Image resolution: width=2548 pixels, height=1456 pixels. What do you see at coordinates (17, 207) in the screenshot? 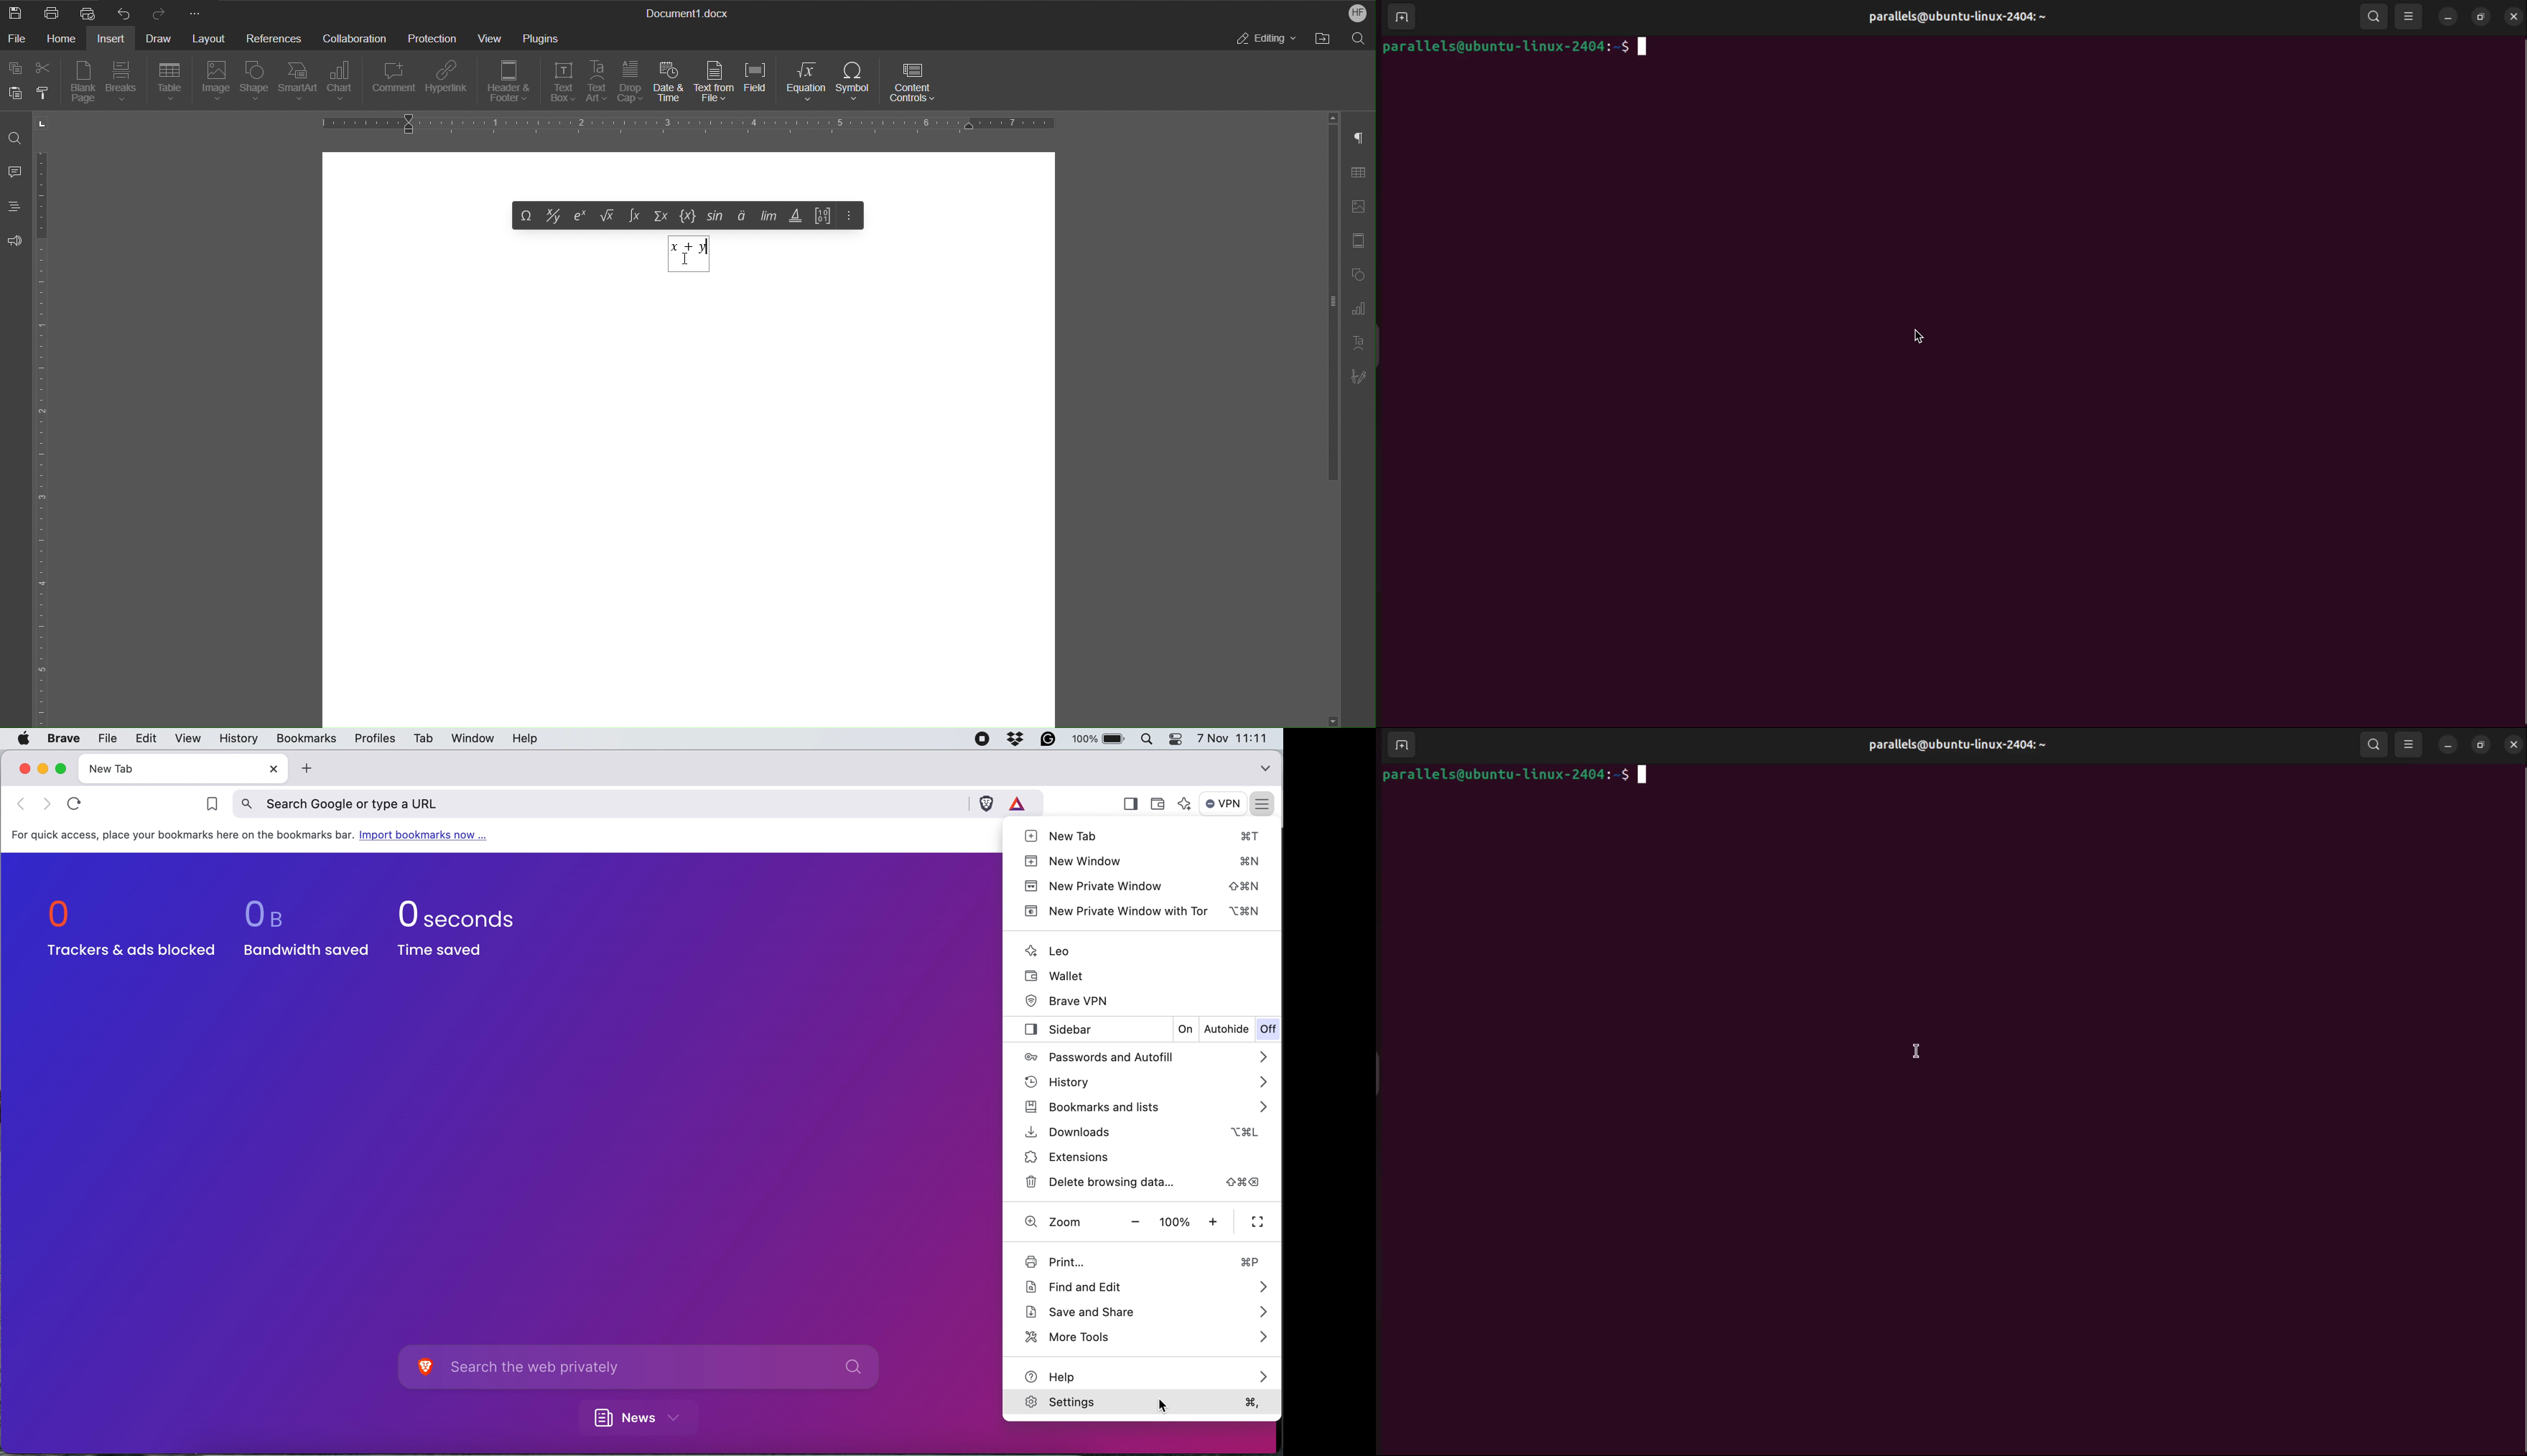
I see `Headings` at bounding box center [17, 207].